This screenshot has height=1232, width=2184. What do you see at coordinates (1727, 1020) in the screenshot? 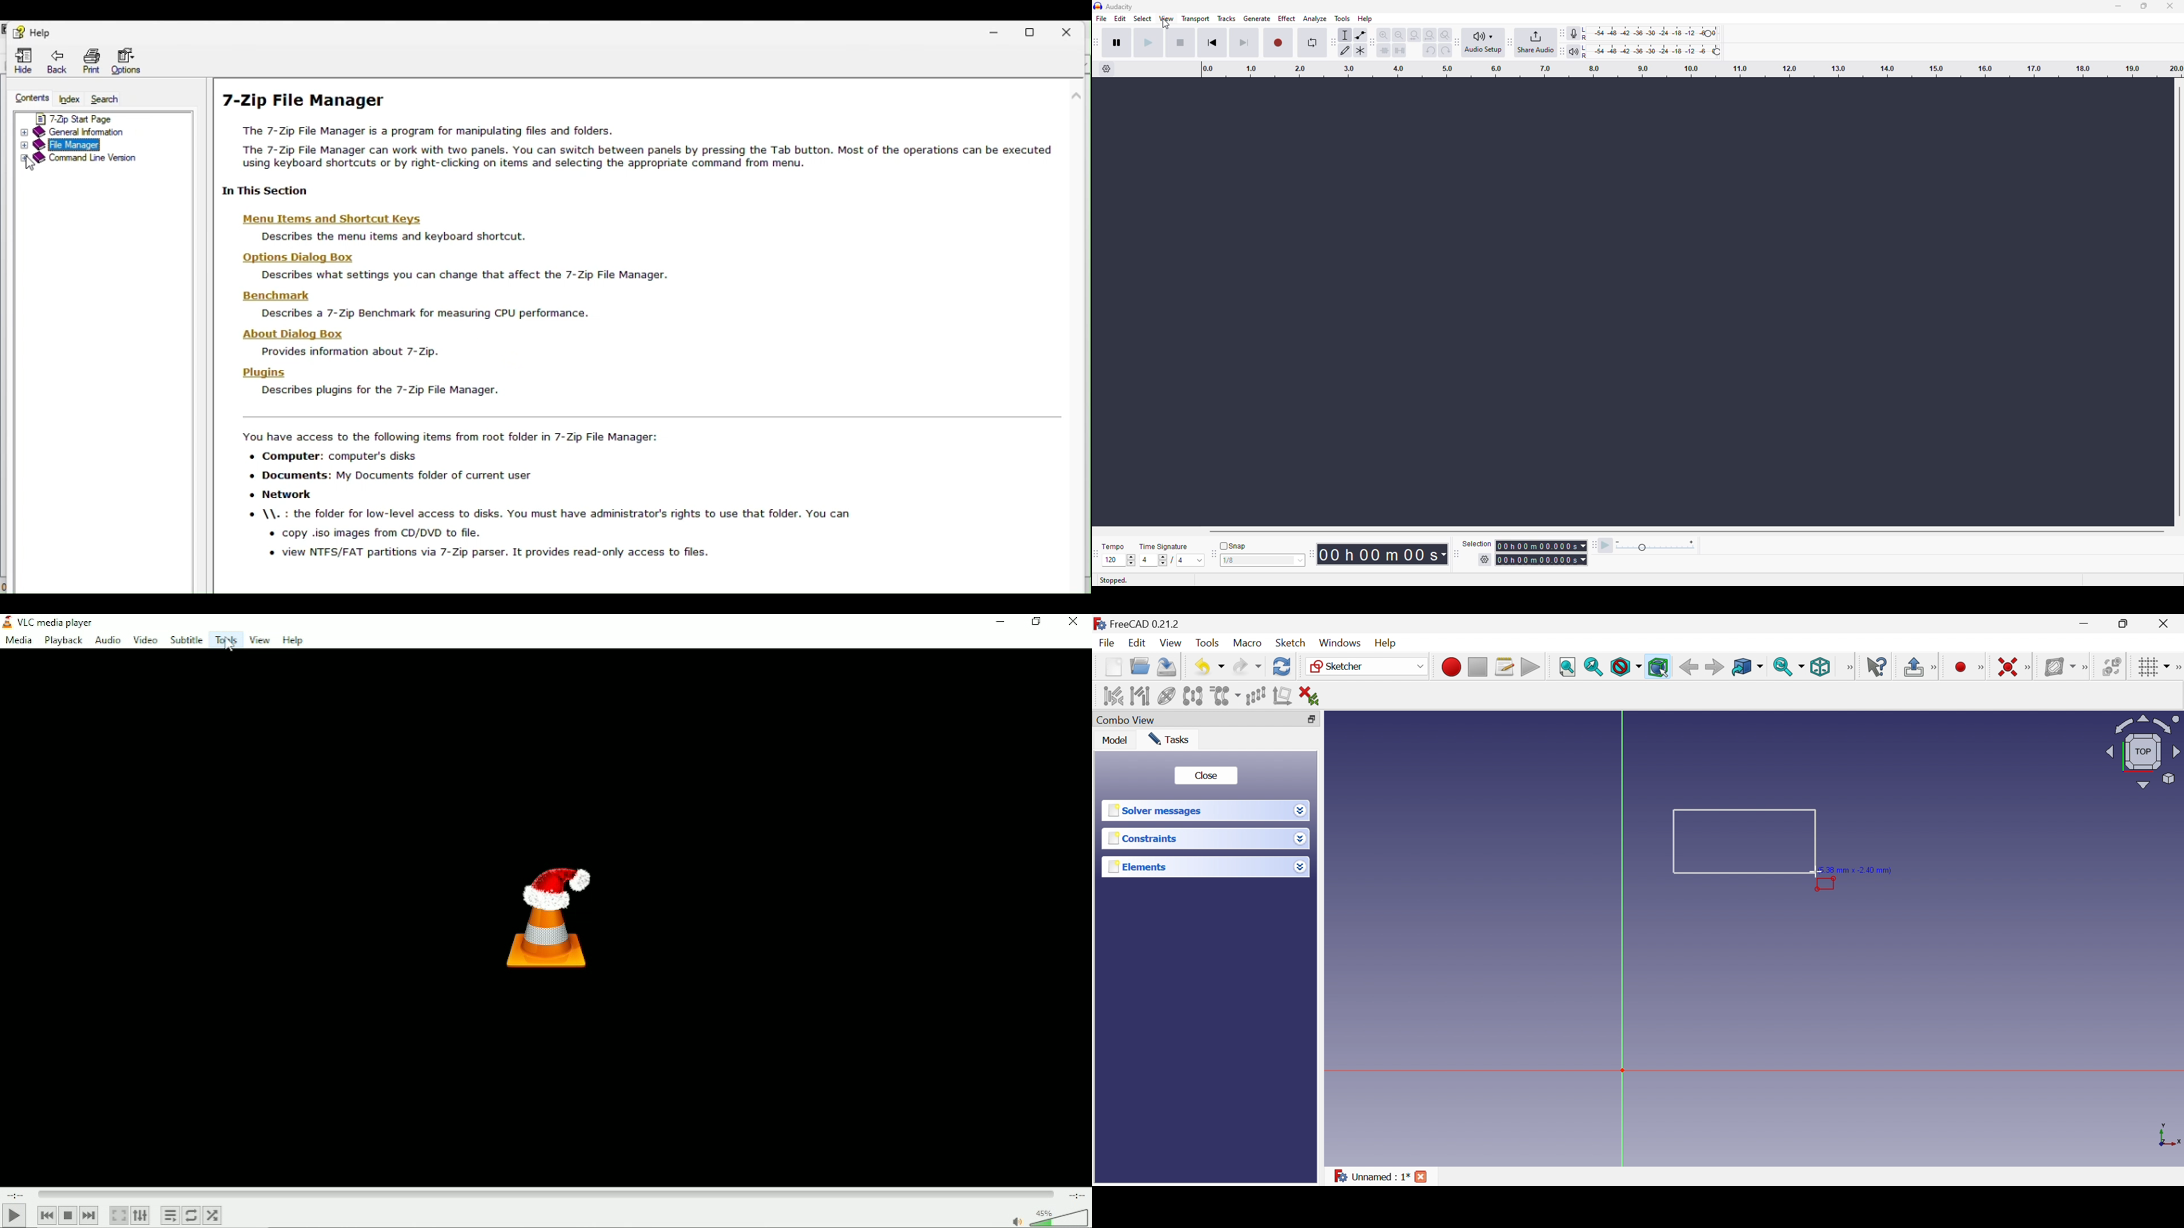
I see `canvas` at bounding box center [1727, 1020].